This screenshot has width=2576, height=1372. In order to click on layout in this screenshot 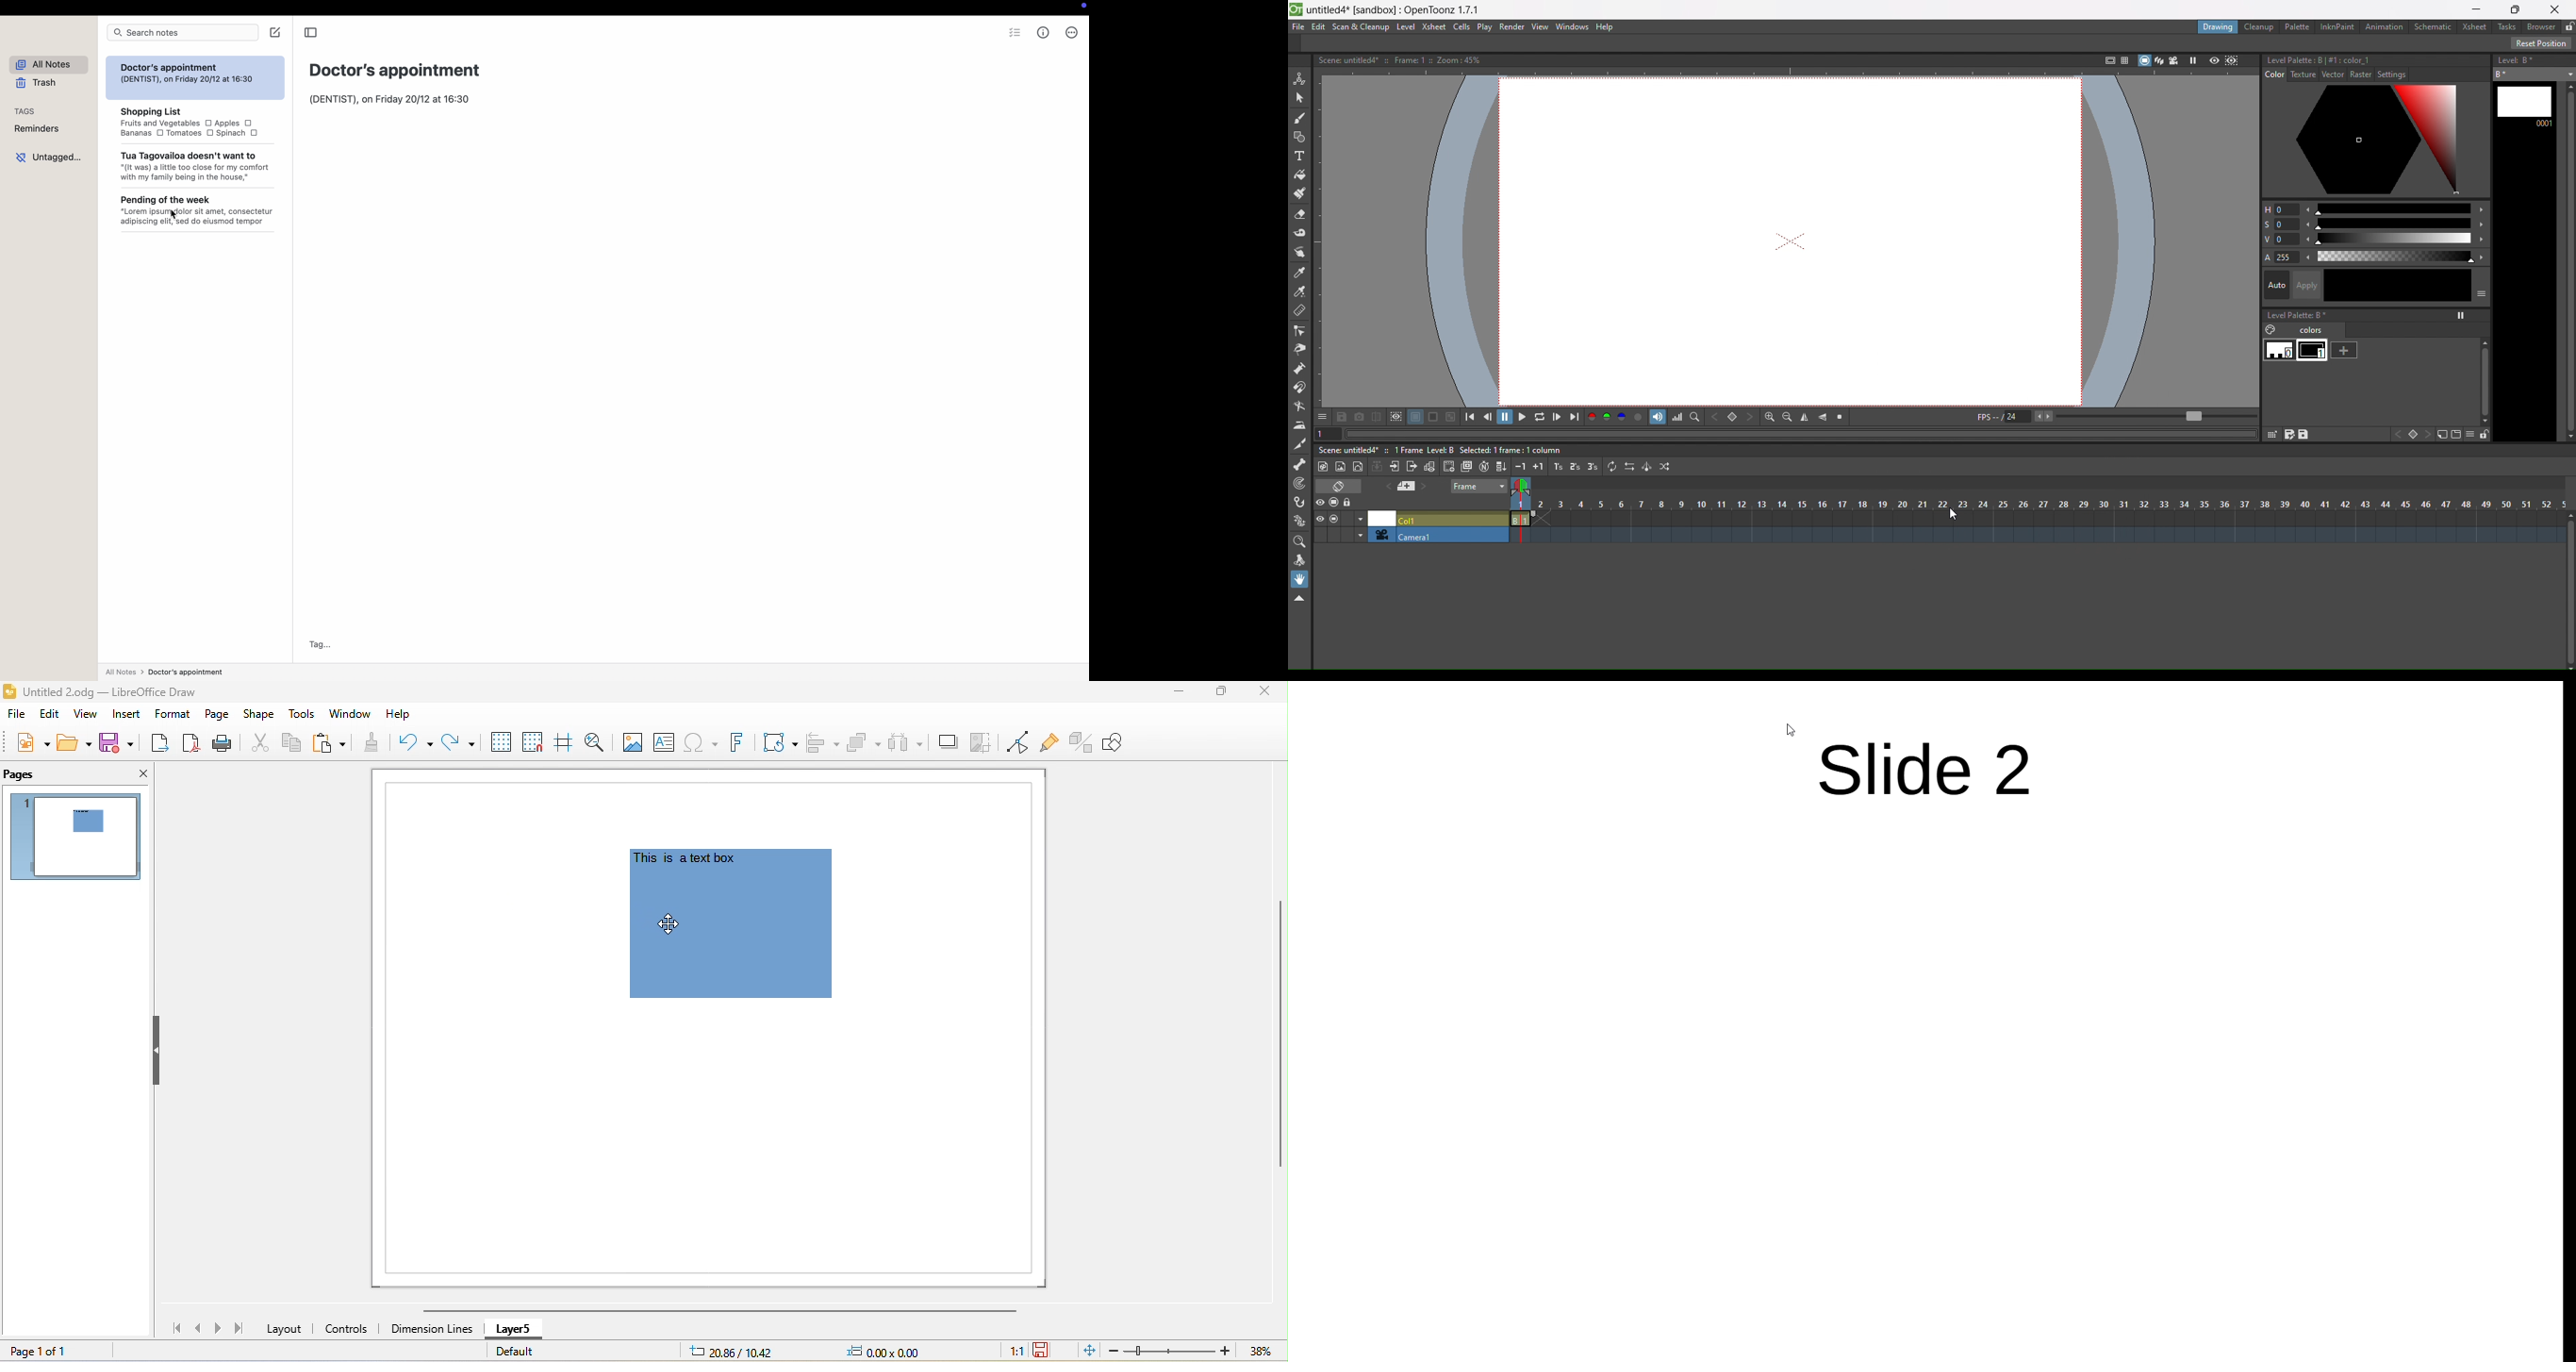, I will do `click(287, 1328)`.